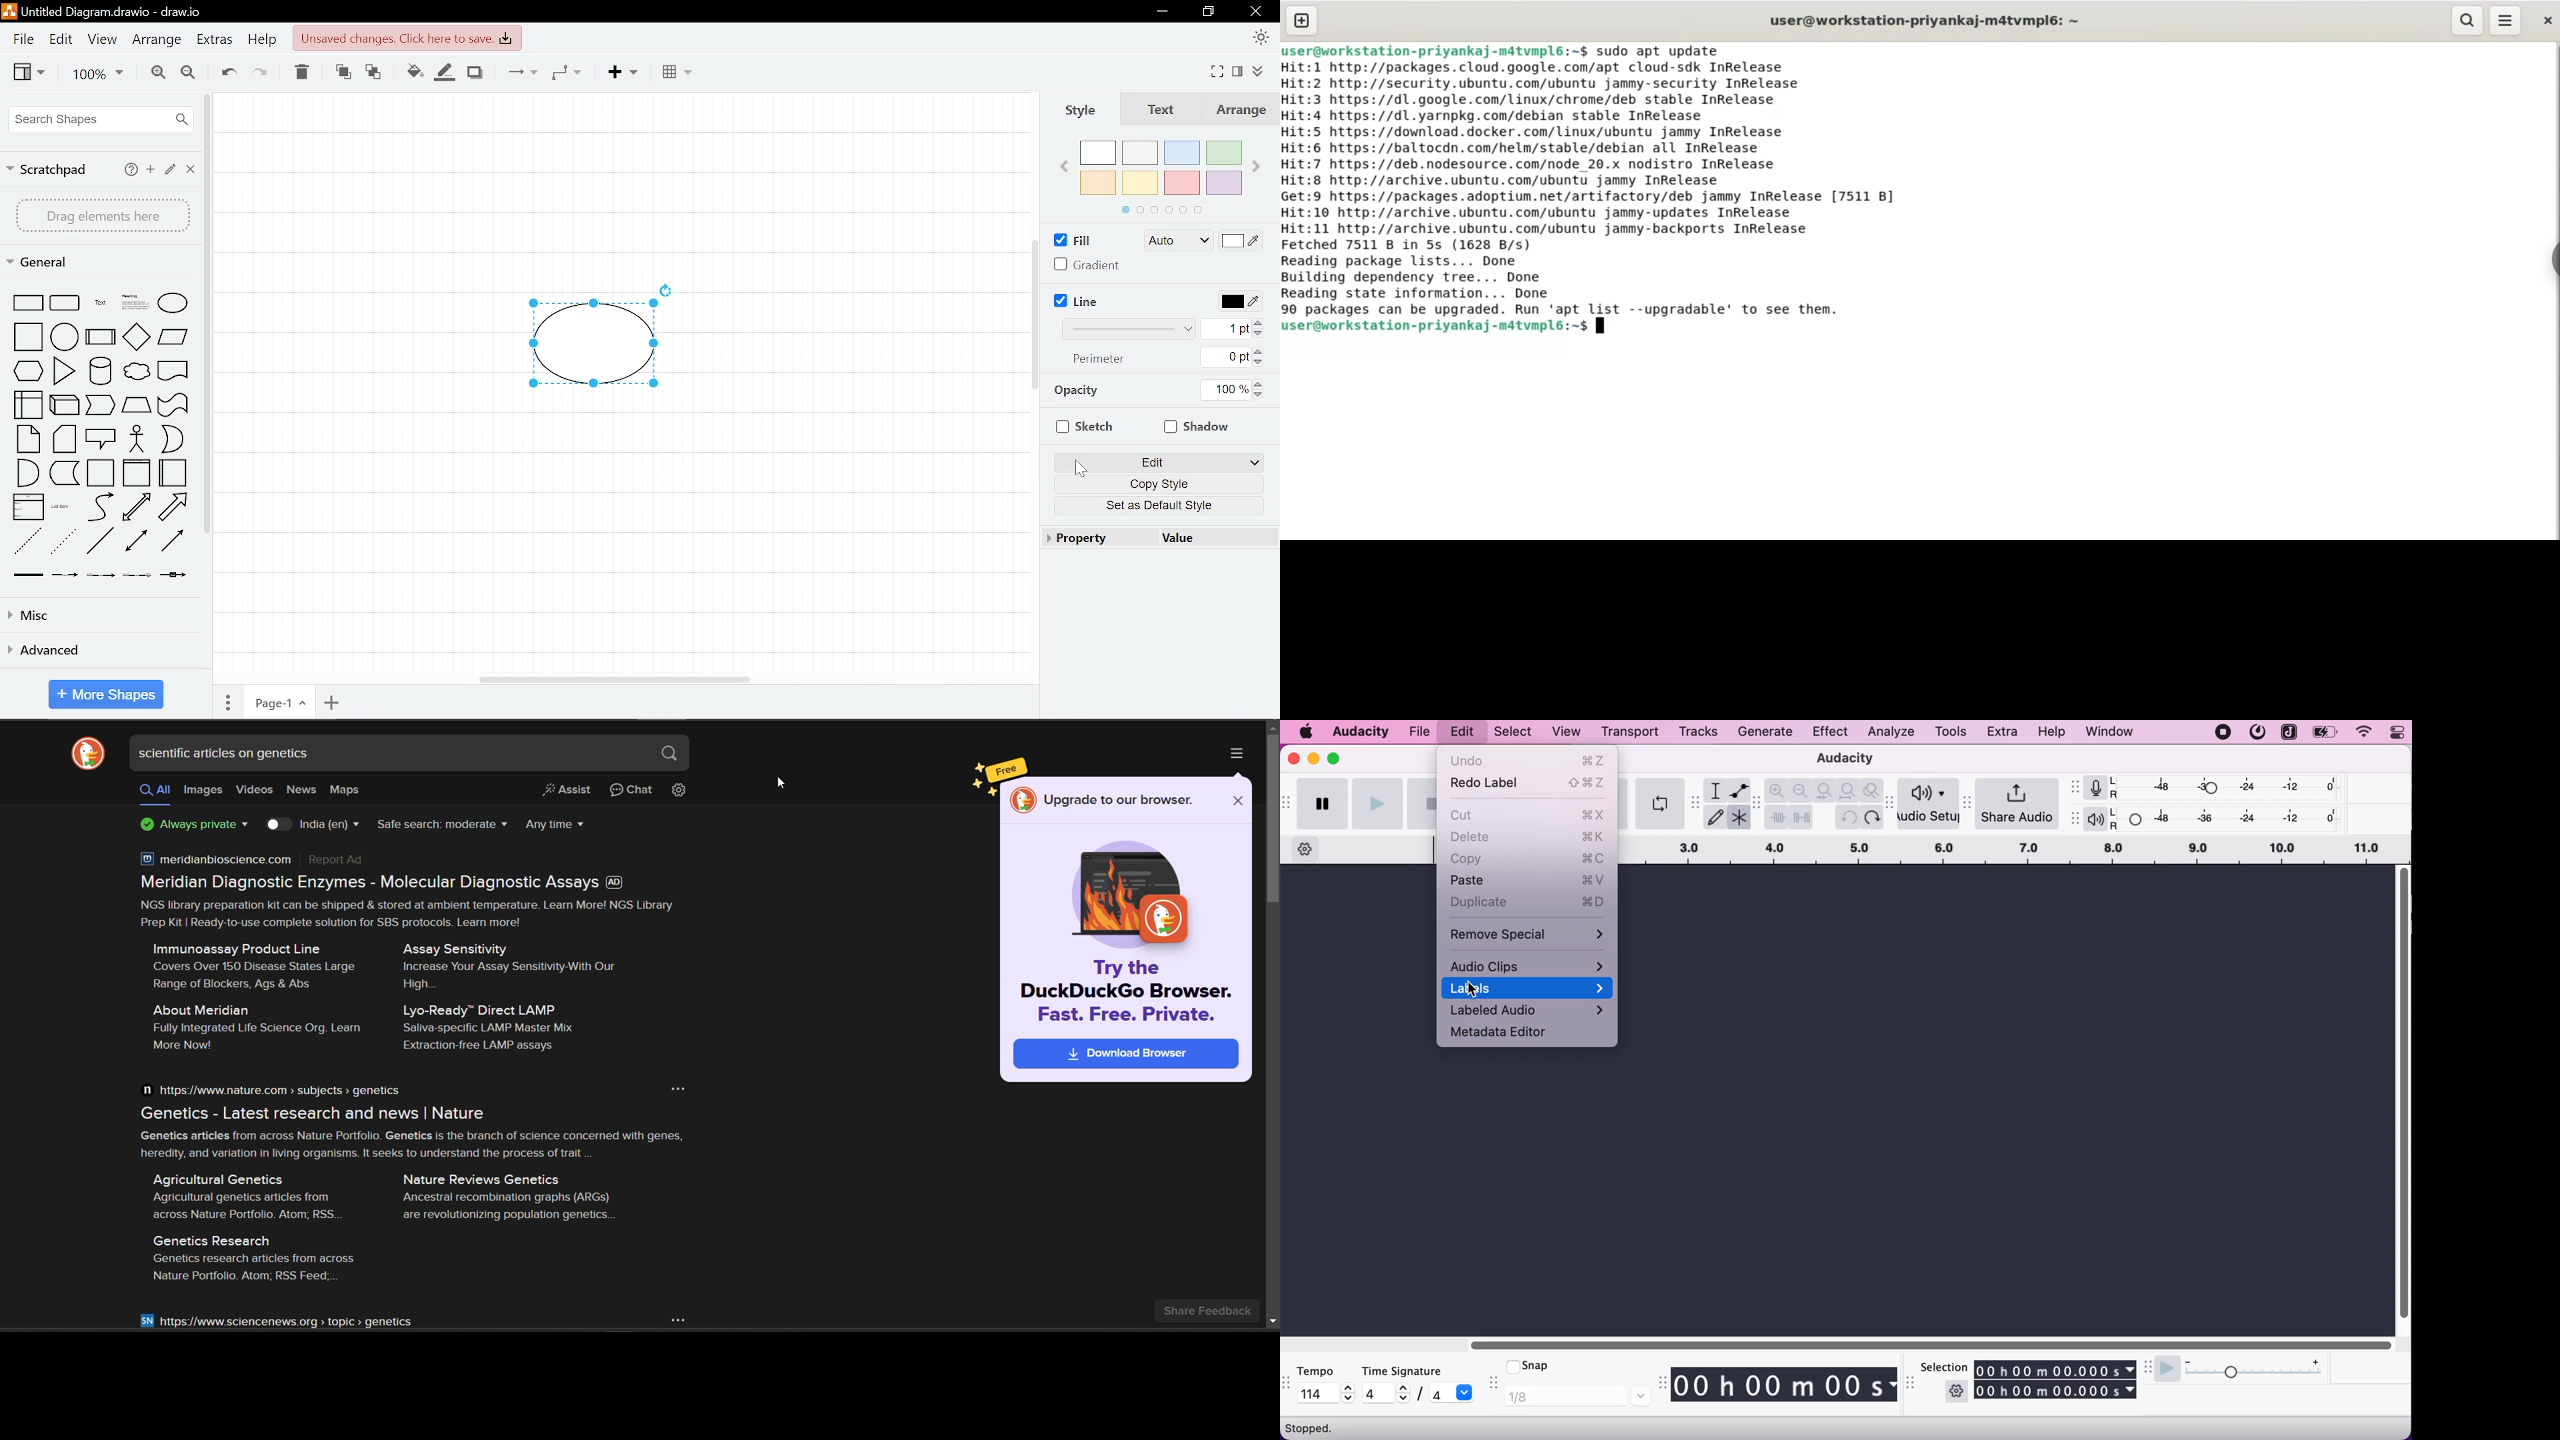  I want to click on Fill, so click(1073, 240).